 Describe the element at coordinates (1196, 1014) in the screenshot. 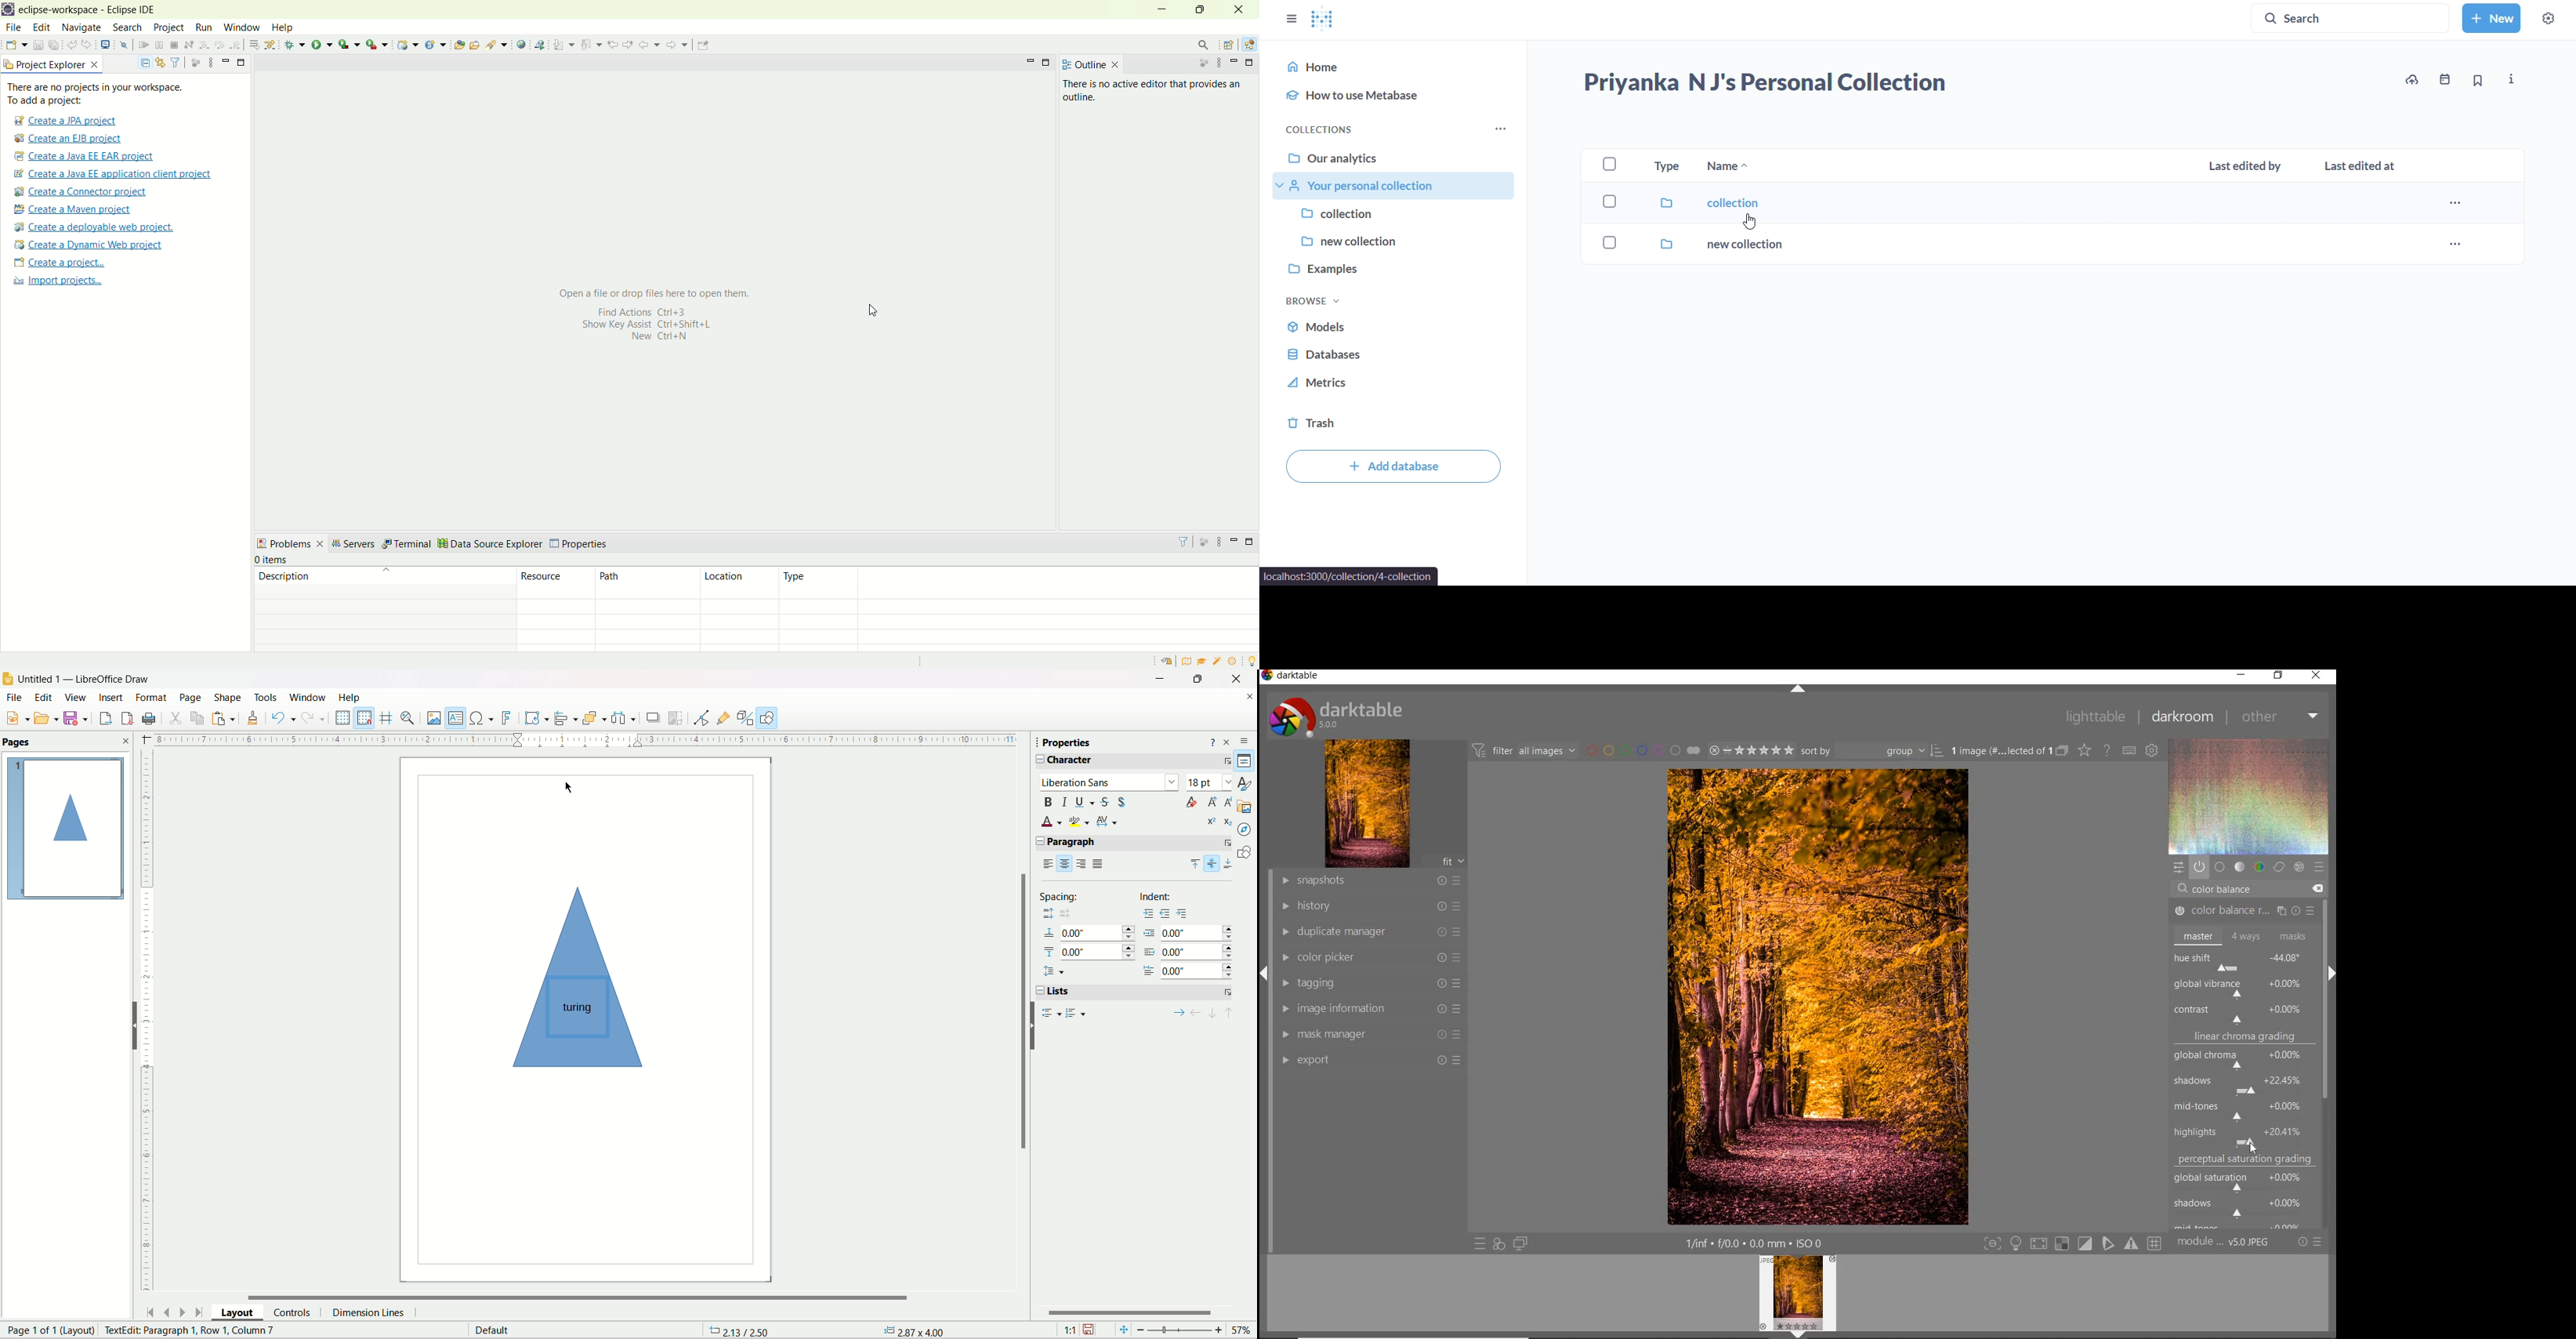

I see `promote outline` at that location.